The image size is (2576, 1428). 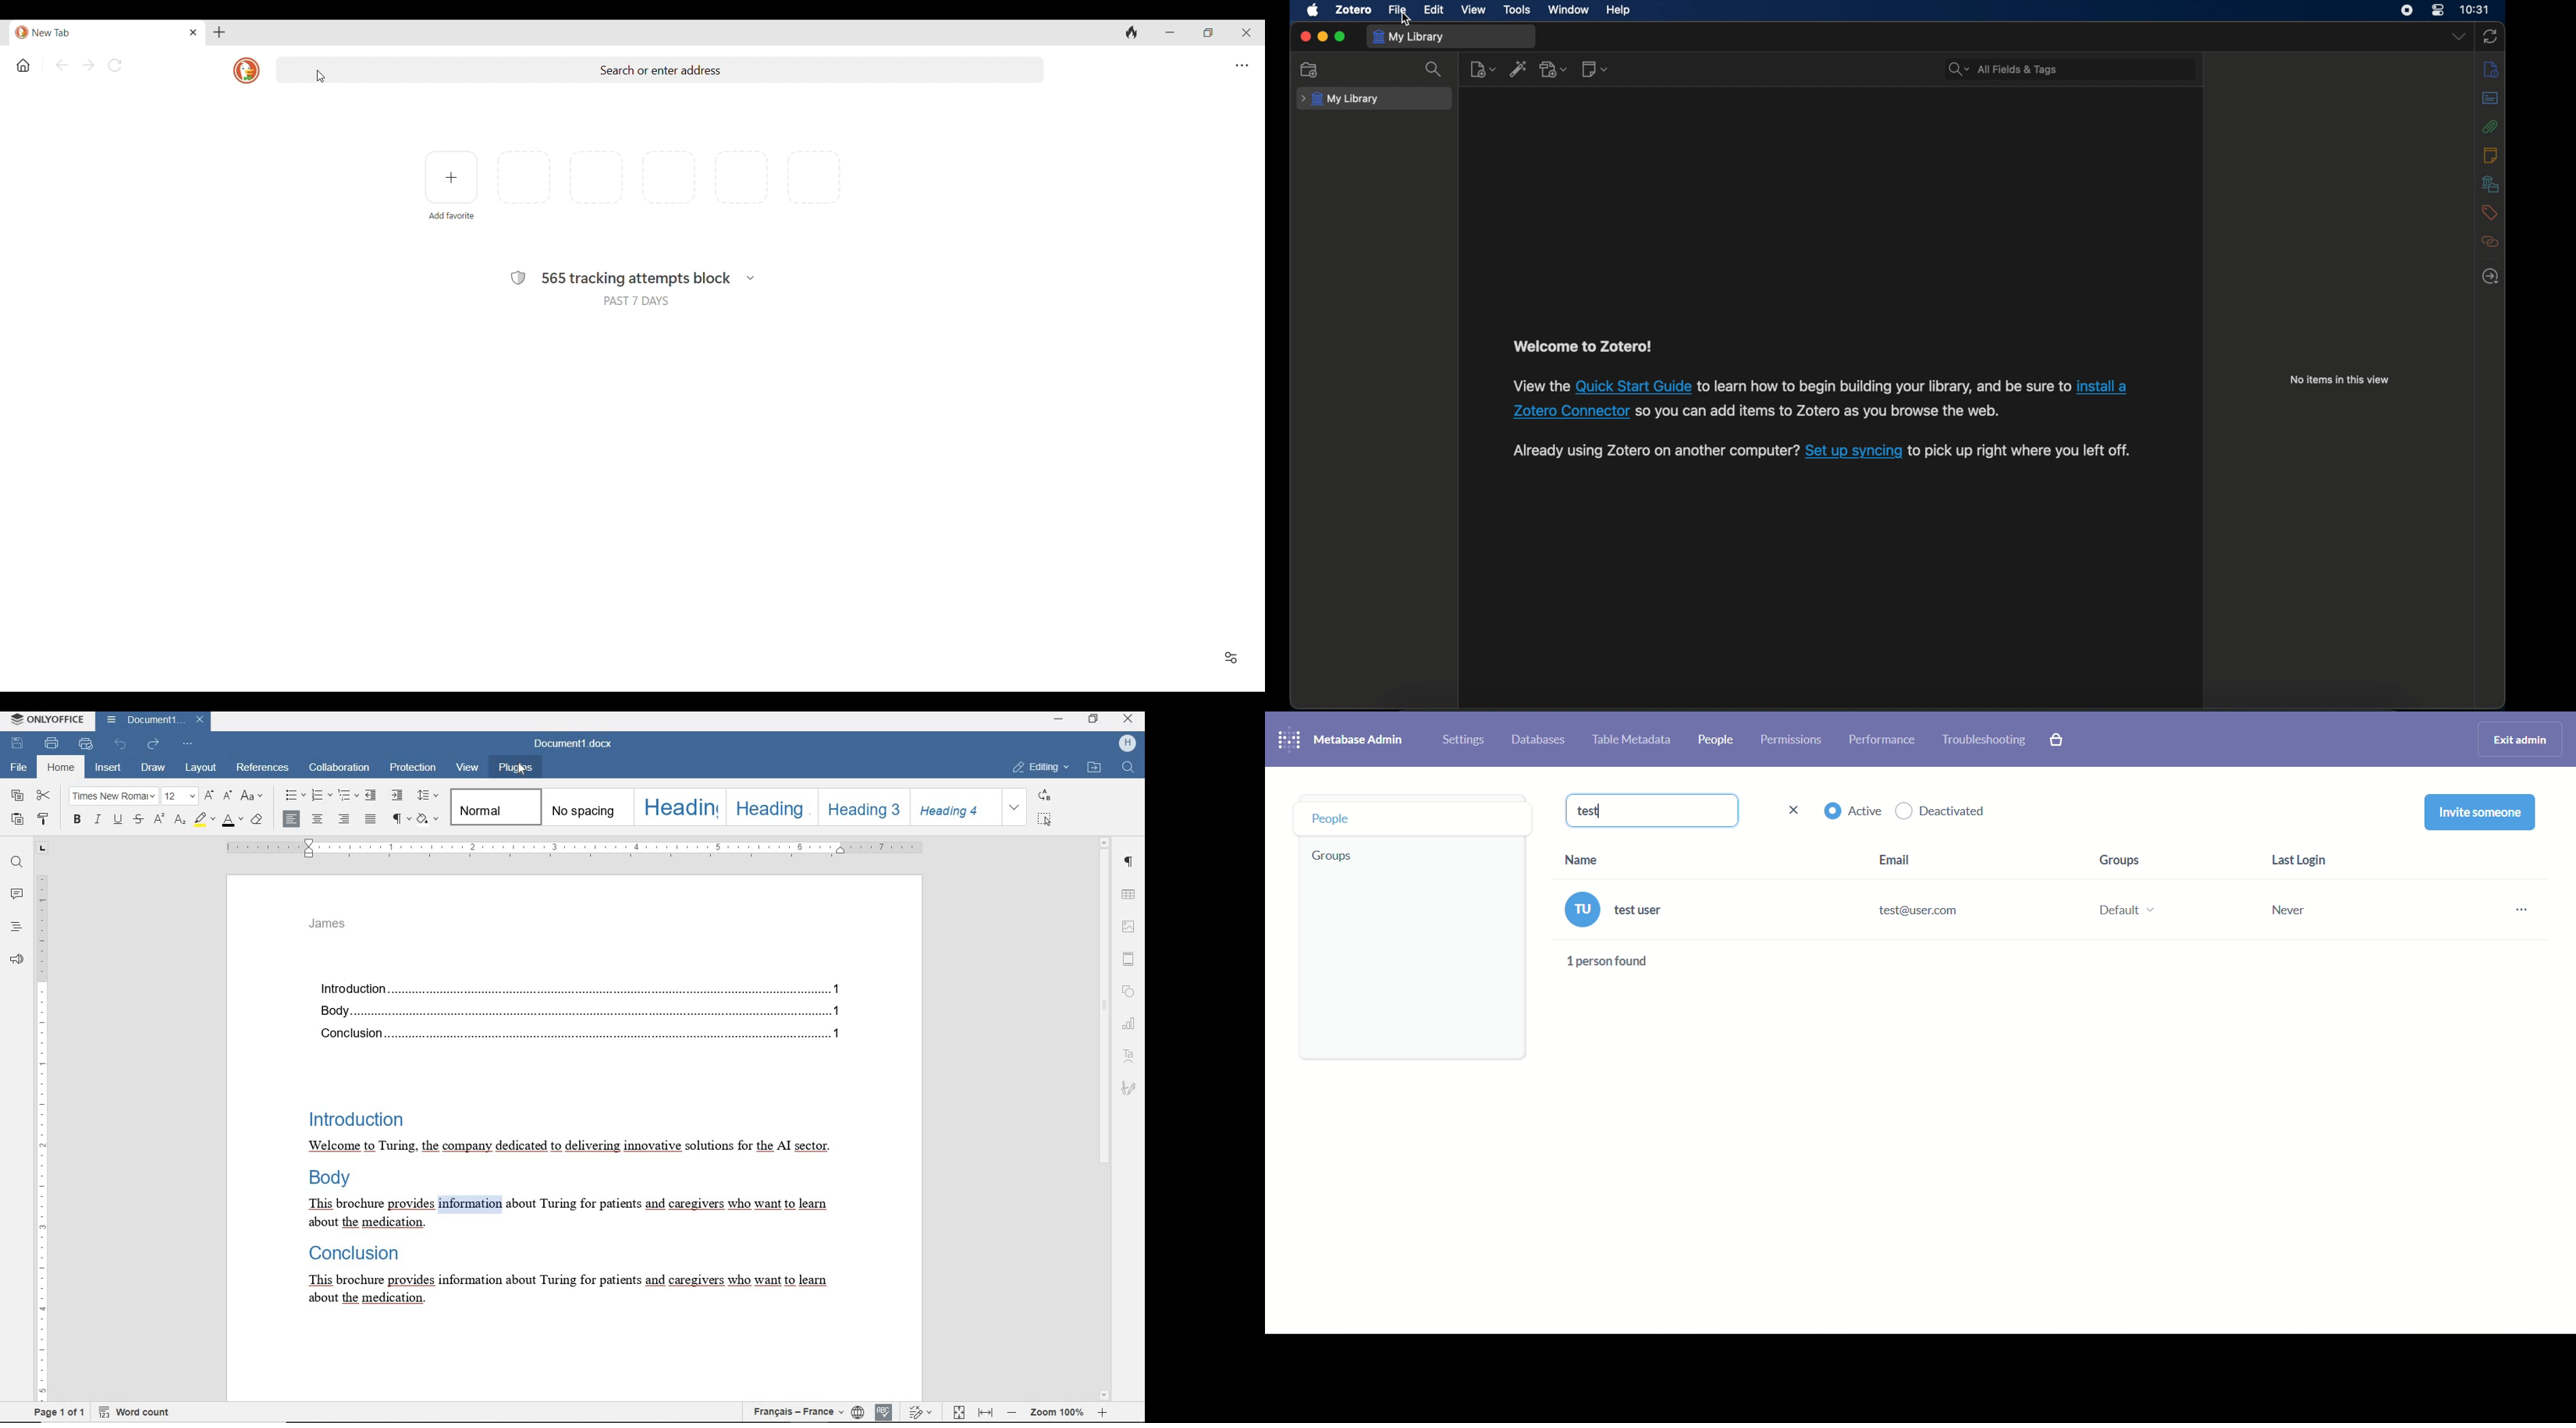 I want to click on PARAGRAPH LINE SPACING, so click(x=429, y=796).